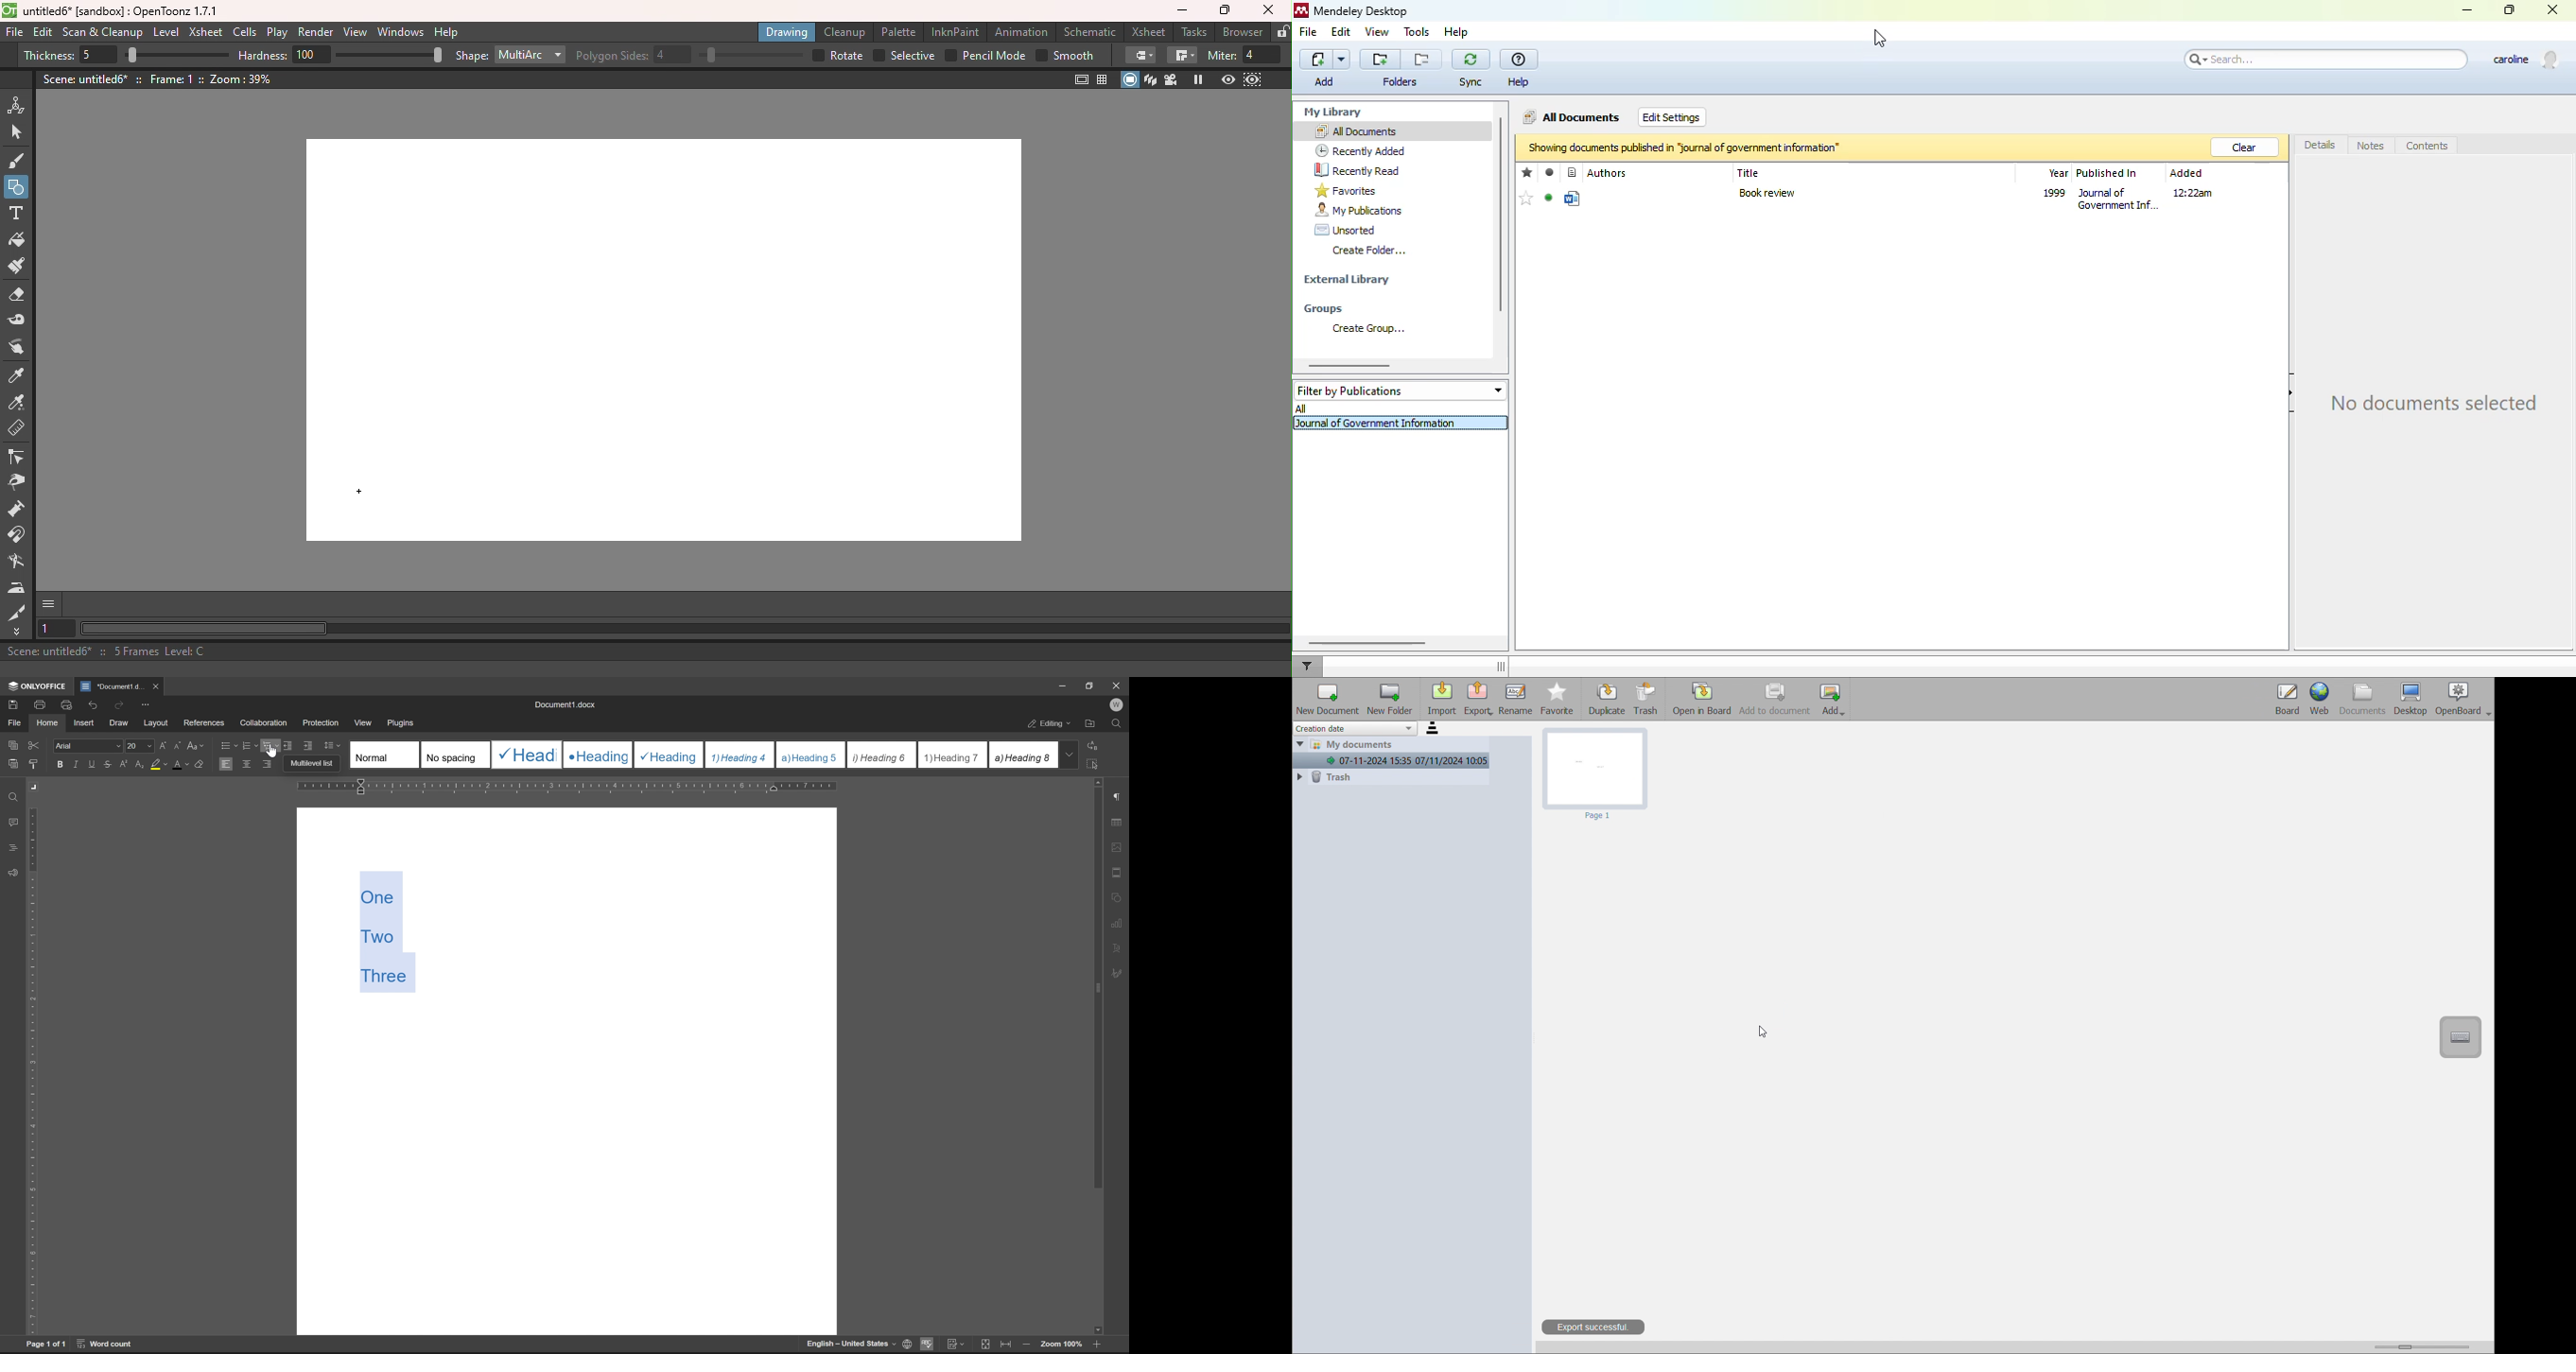 This screenshot has width=2576, height=1372. I want to click on journal of government information, so click(2119, 198).